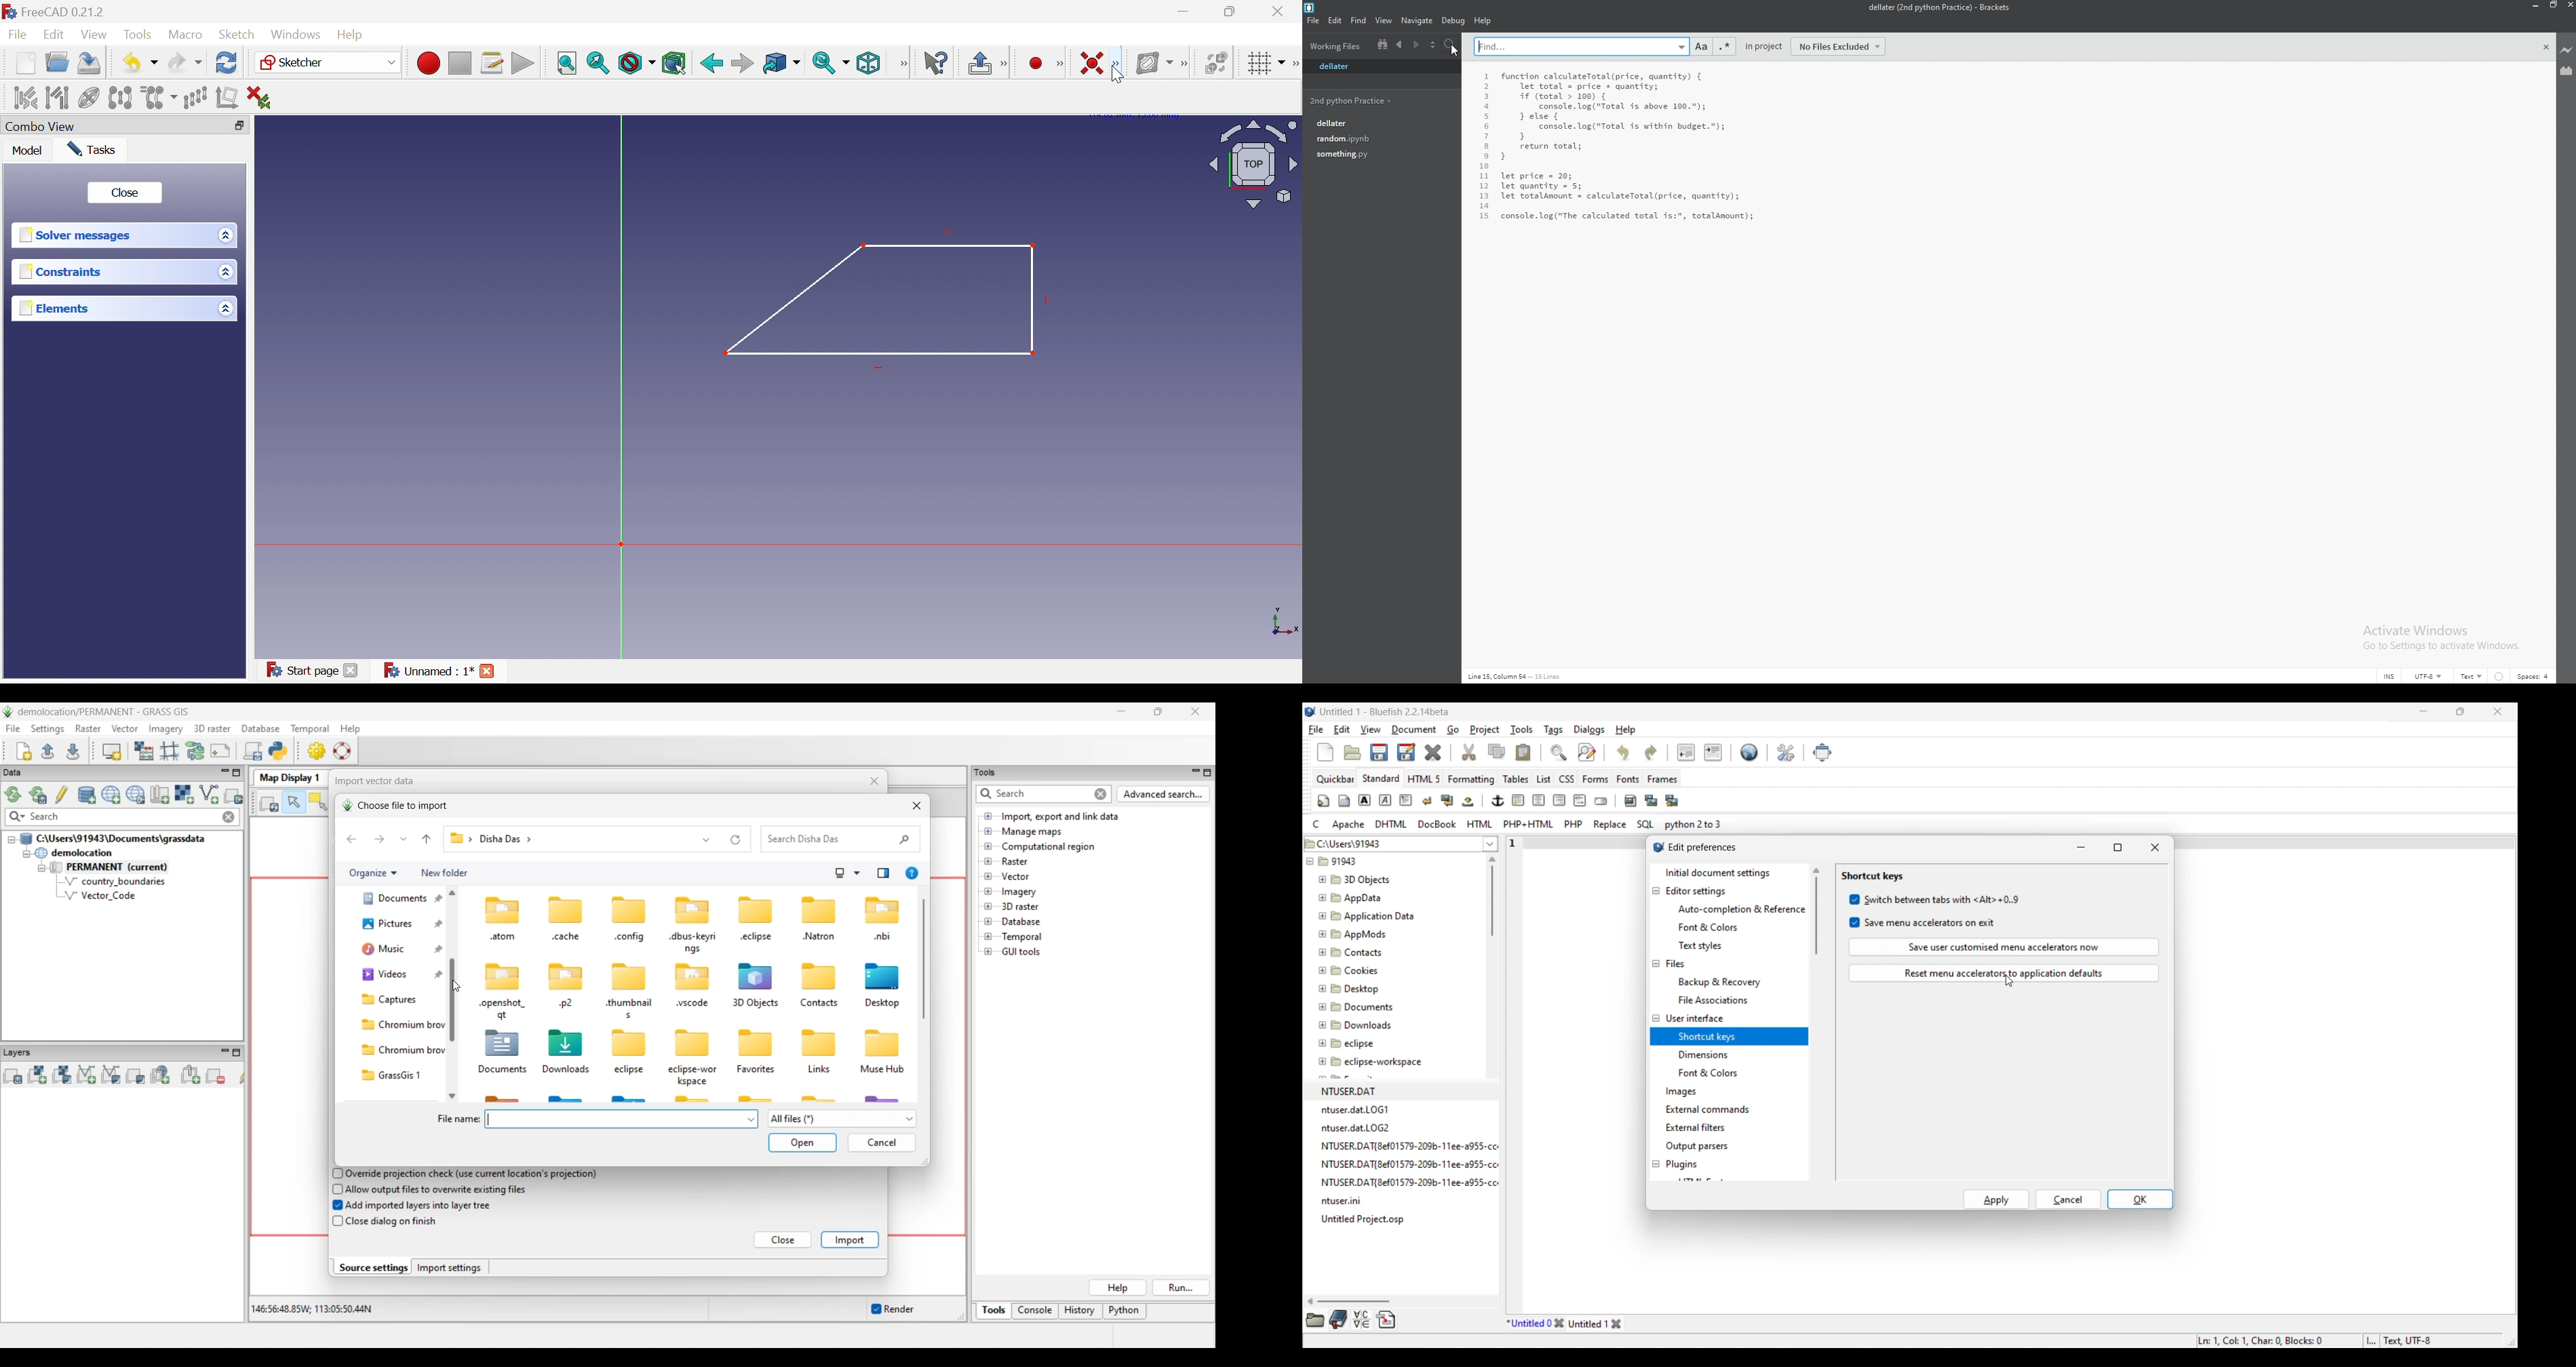 This screenshot has height=1372, width=2576. I want to click on BB B Downloads, so click(1352, 1023).